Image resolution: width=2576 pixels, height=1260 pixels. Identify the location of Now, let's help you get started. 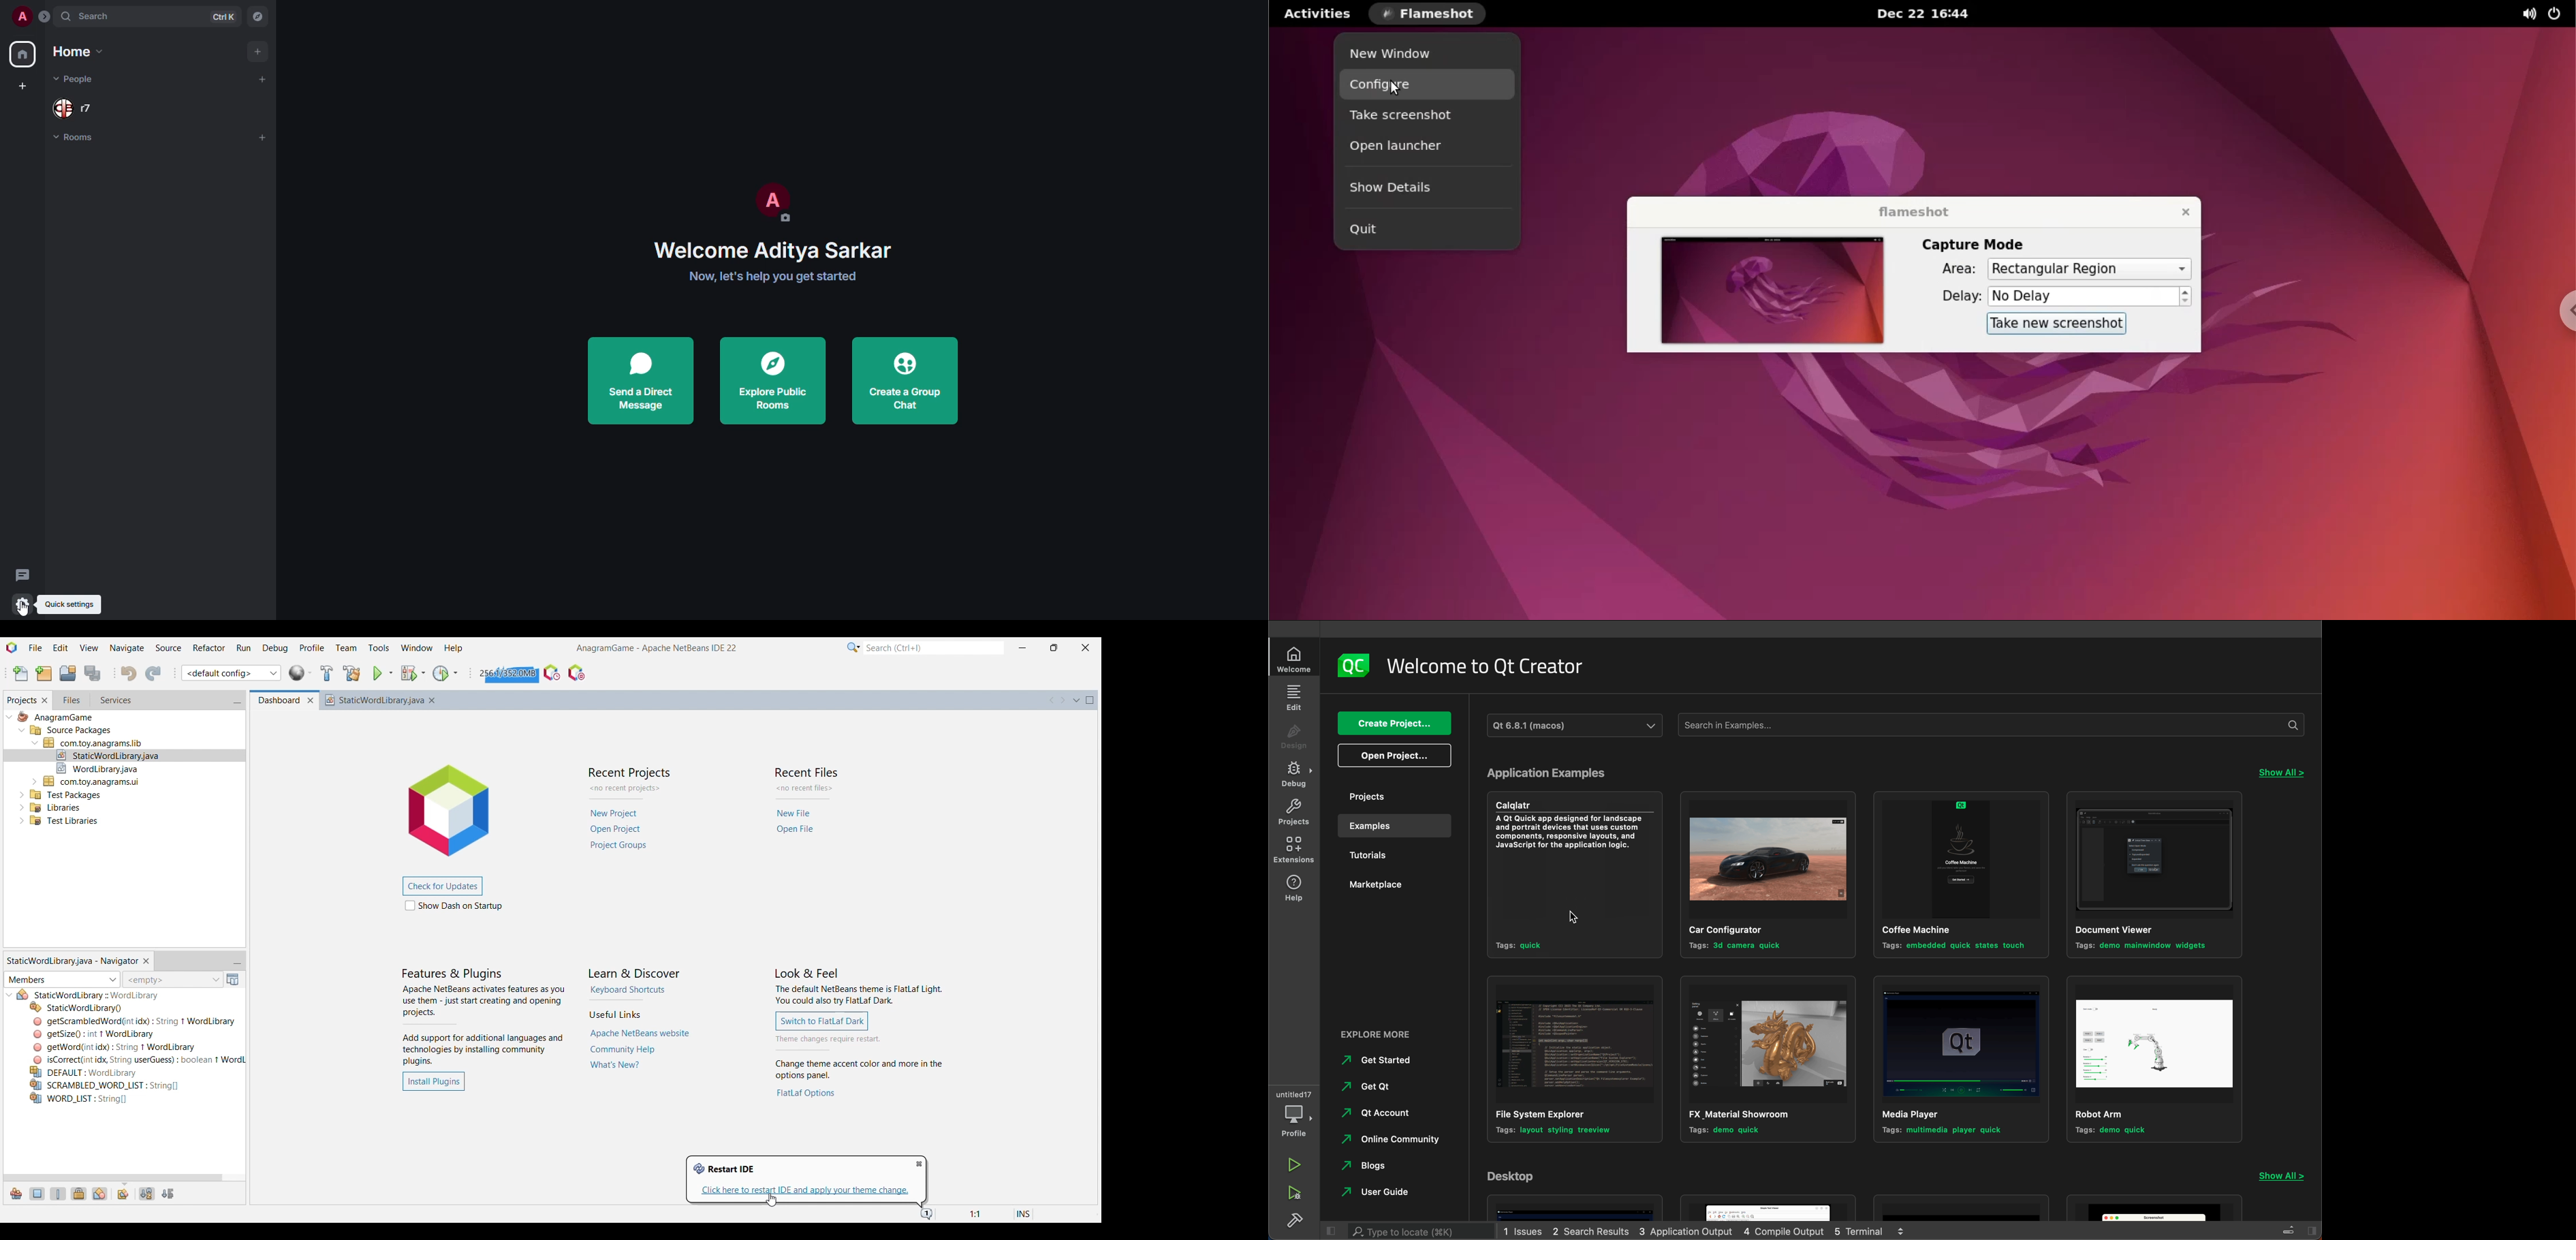
(770, 278).